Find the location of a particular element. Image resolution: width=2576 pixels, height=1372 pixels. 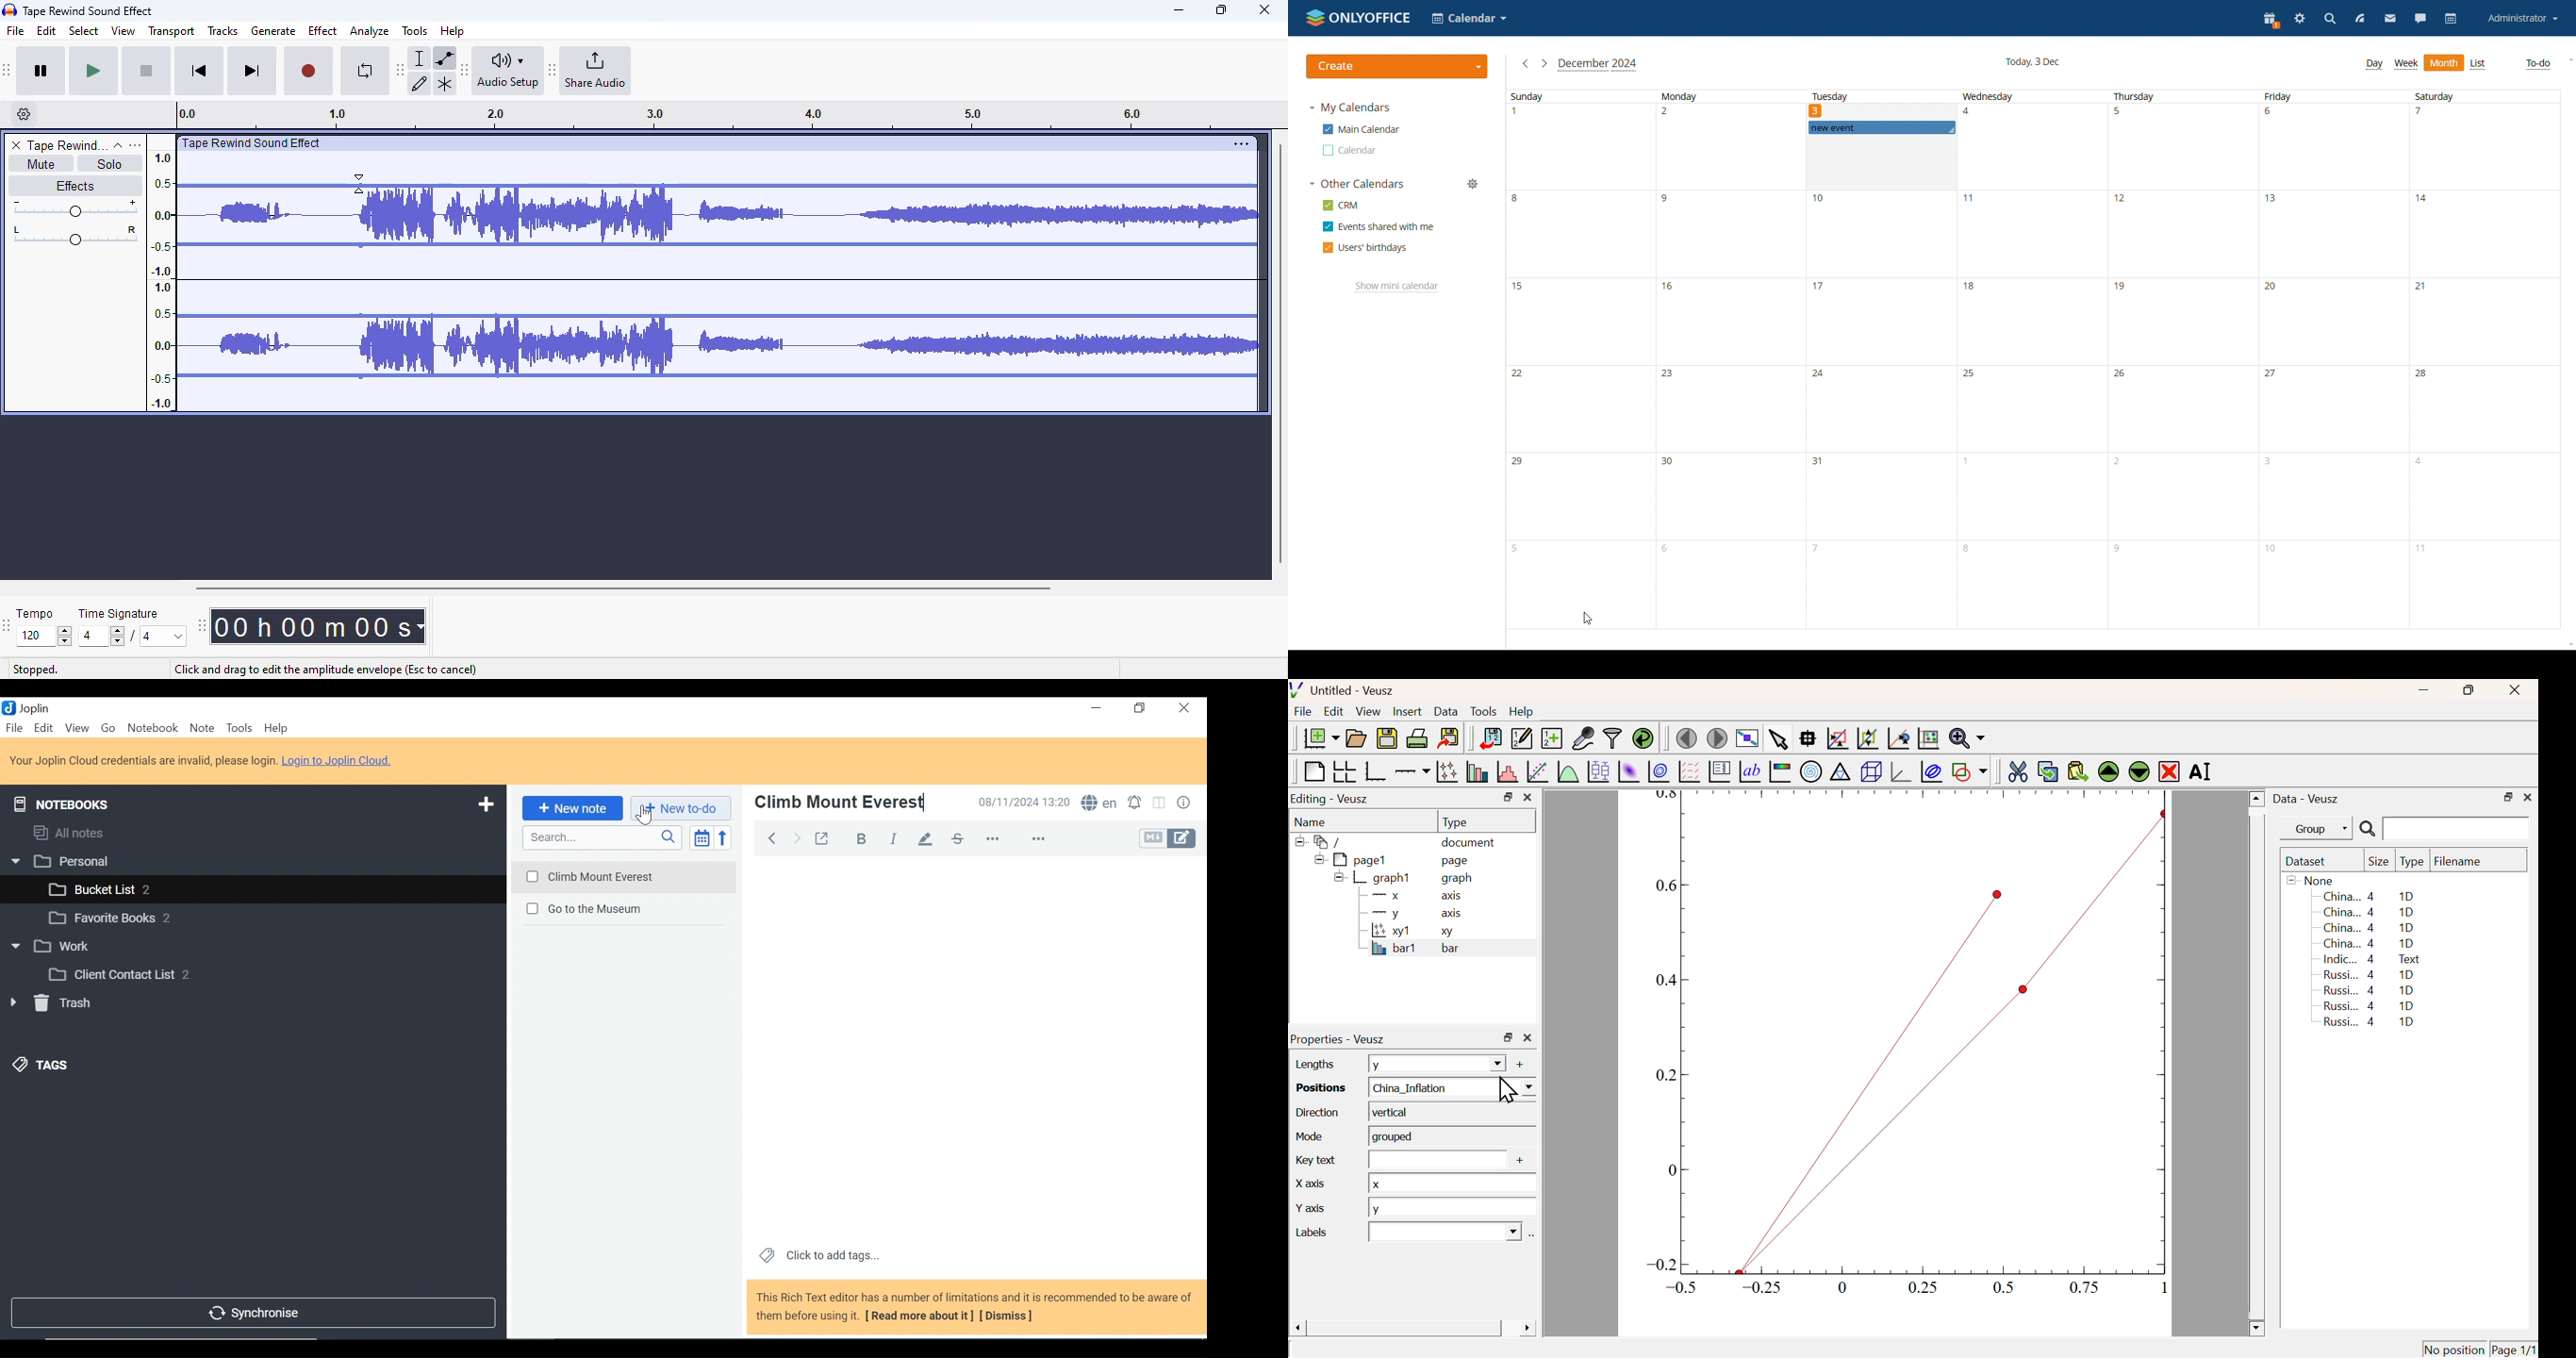

Strikethrough is located at coordinates (957, 838).